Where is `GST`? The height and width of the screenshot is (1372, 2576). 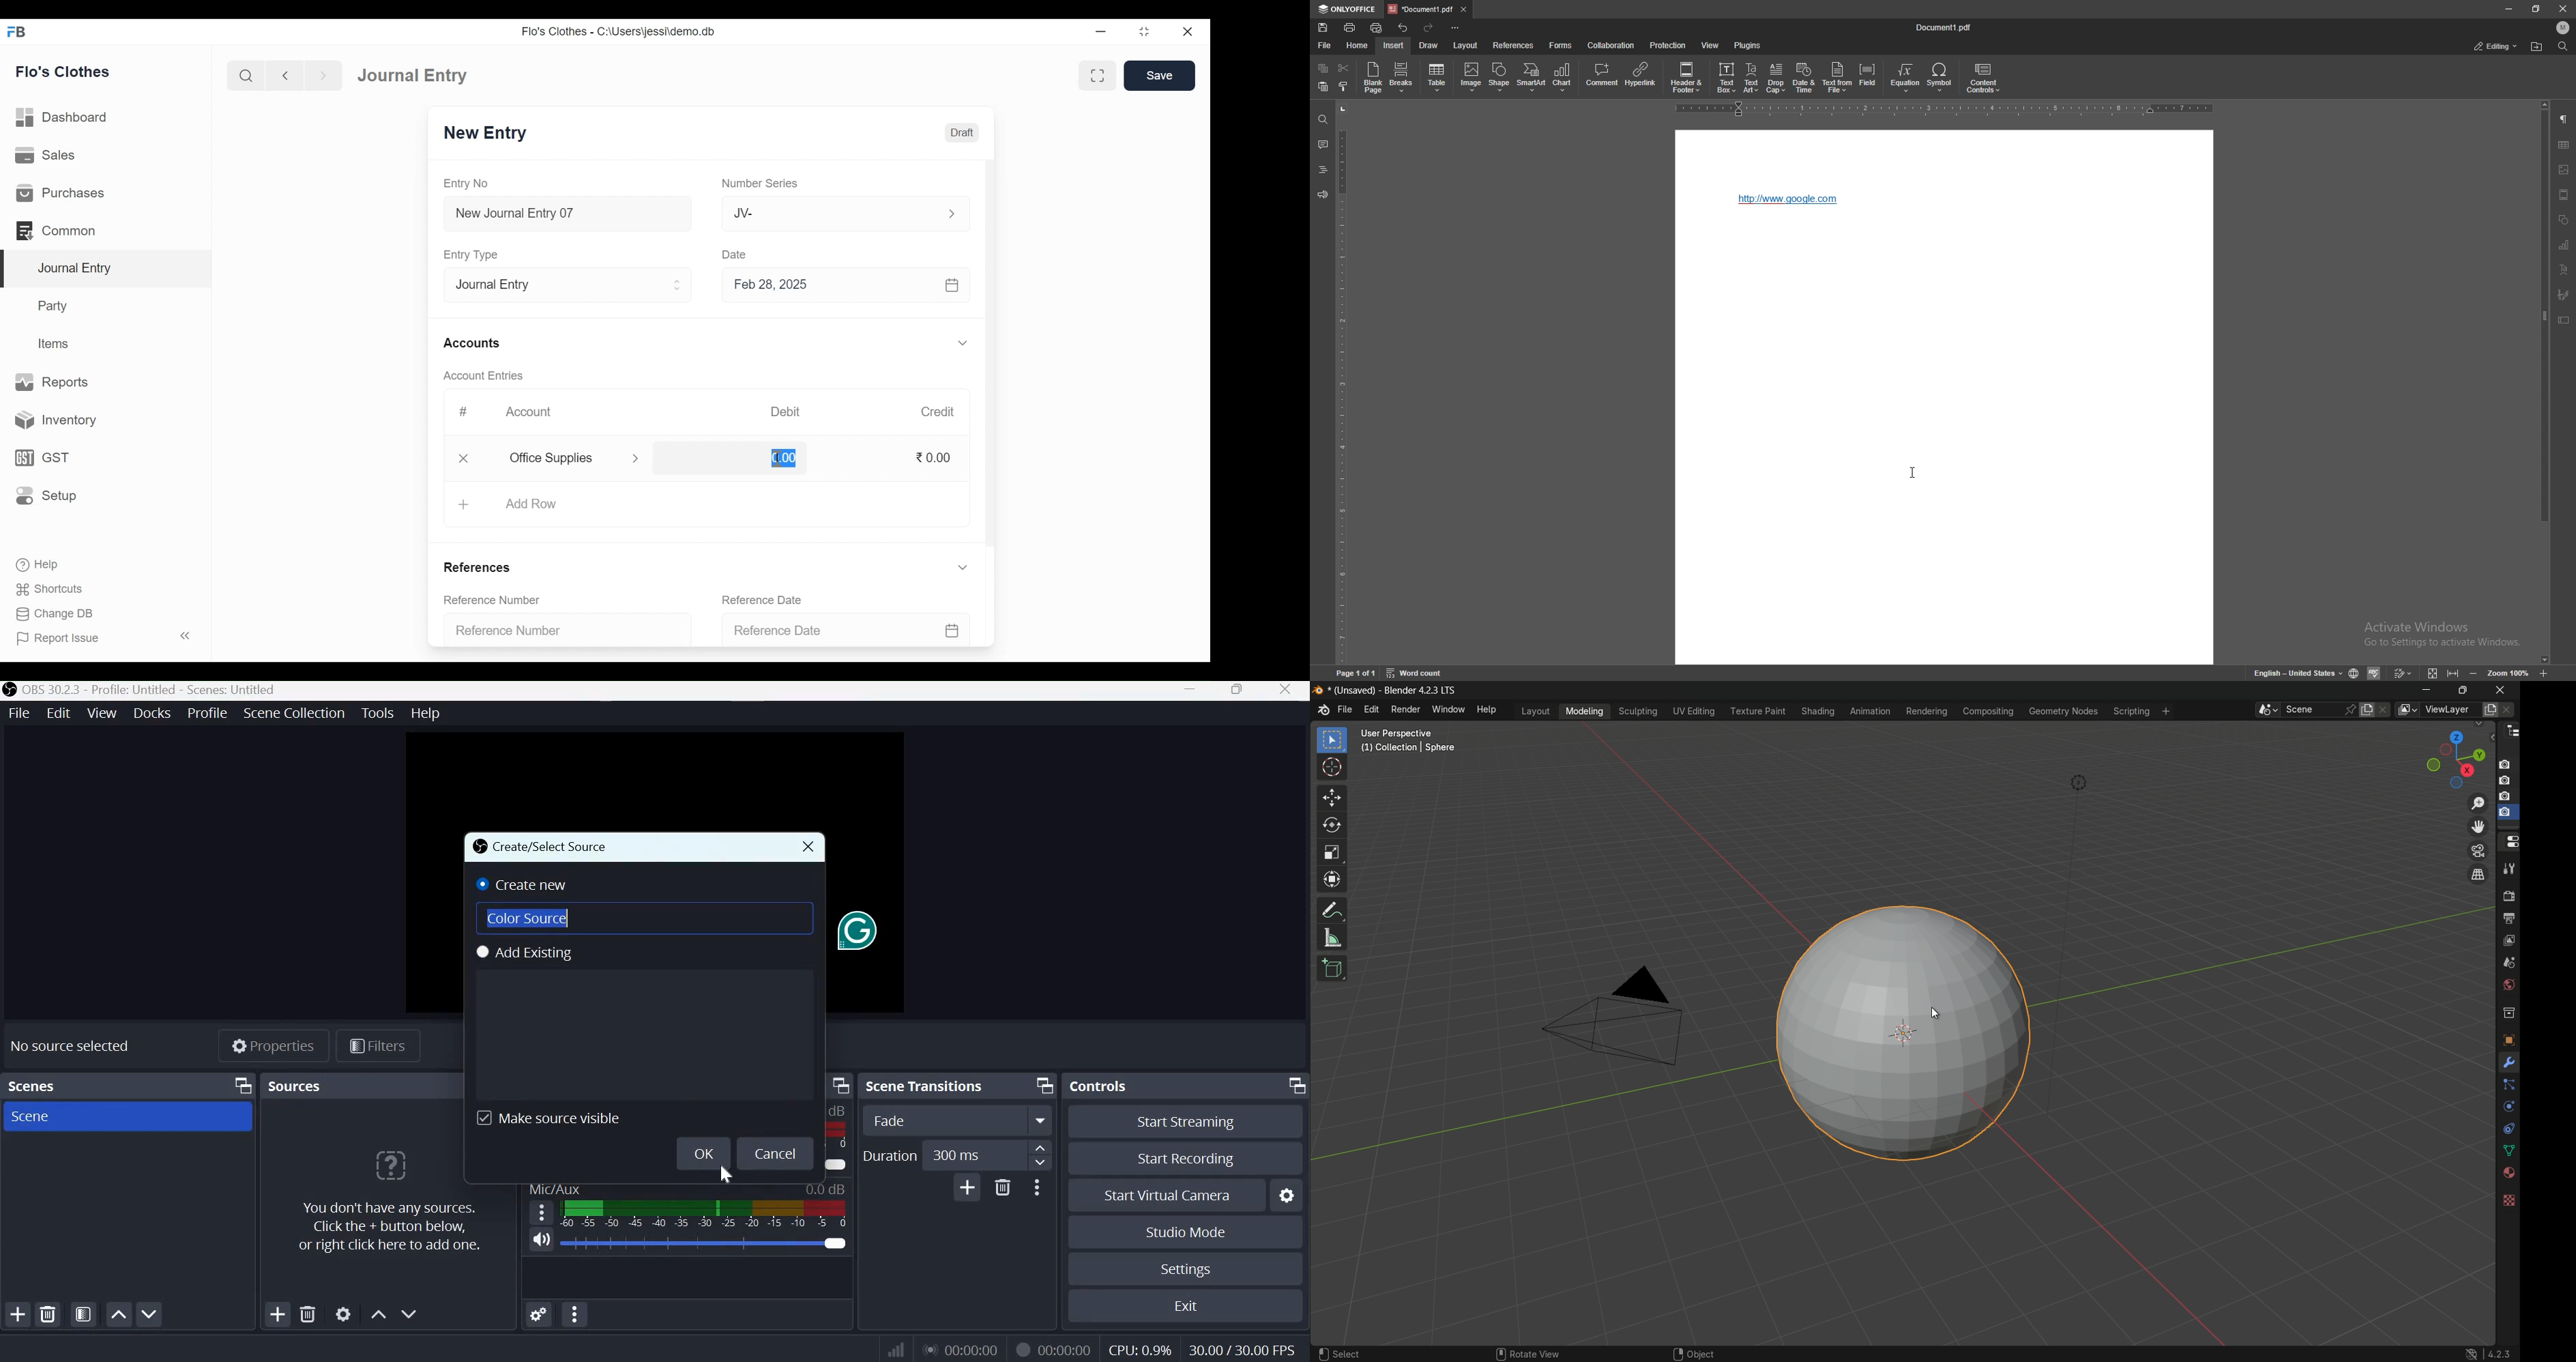 GST is located at coordinates (40, 459).